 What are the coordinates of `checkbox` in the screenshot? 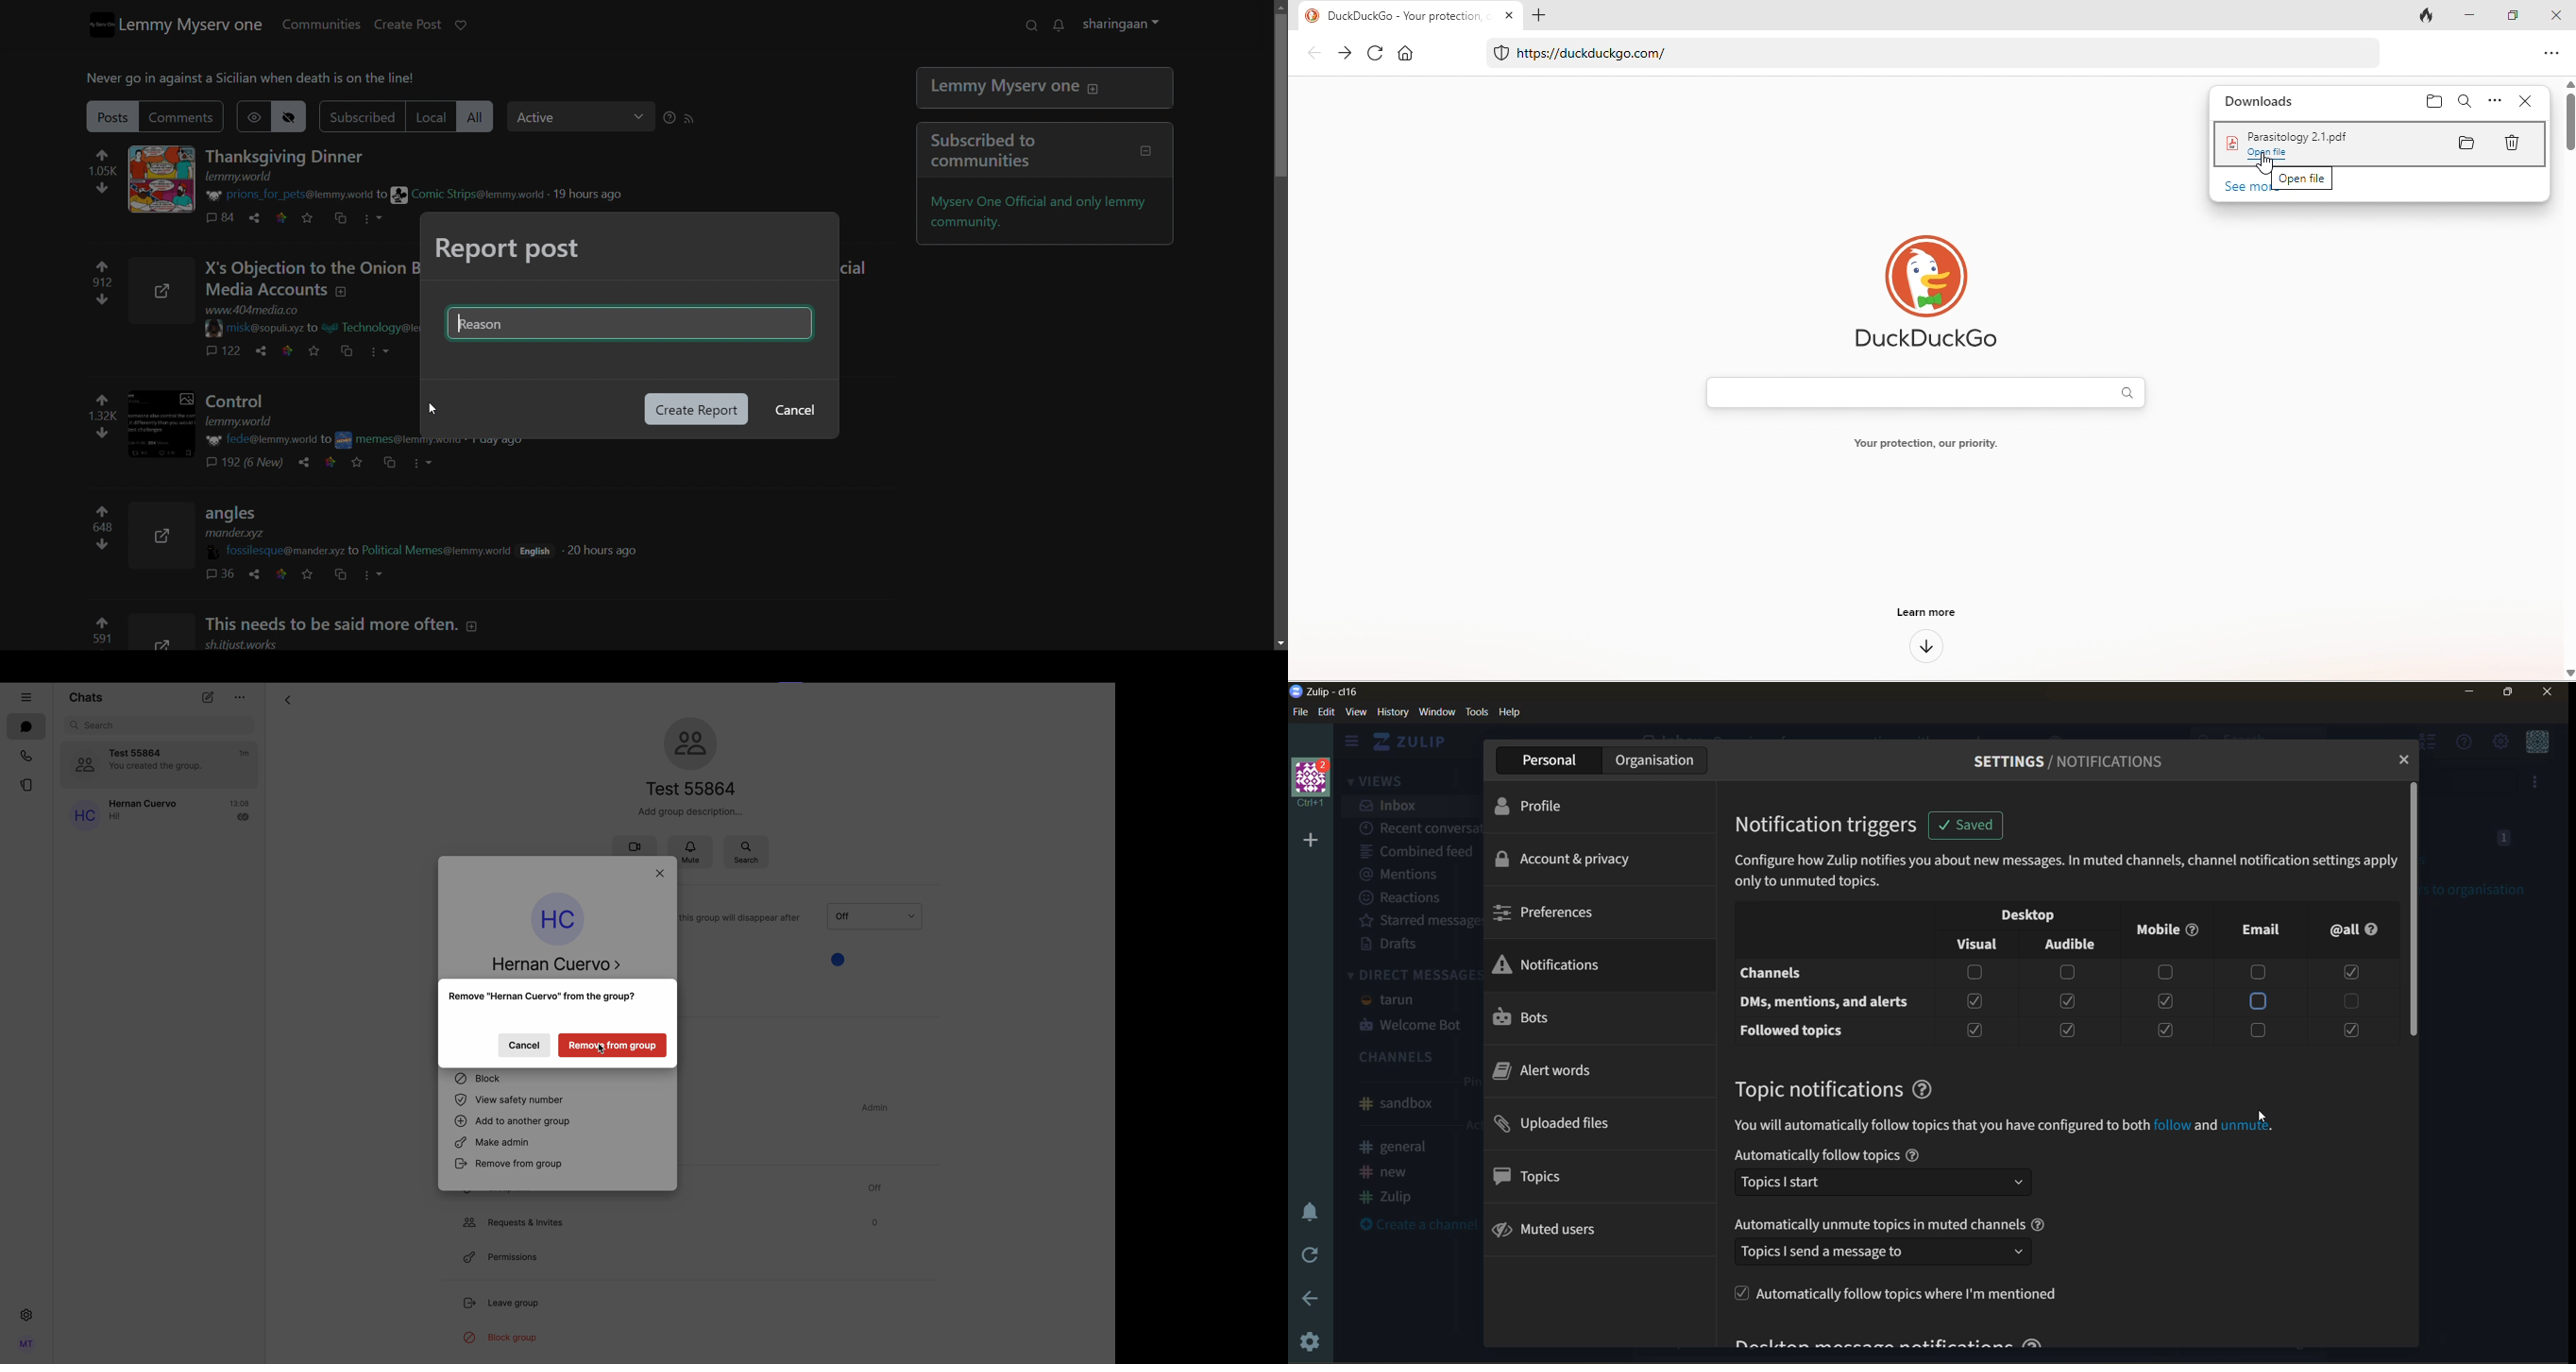 It's located at (2261, 971).